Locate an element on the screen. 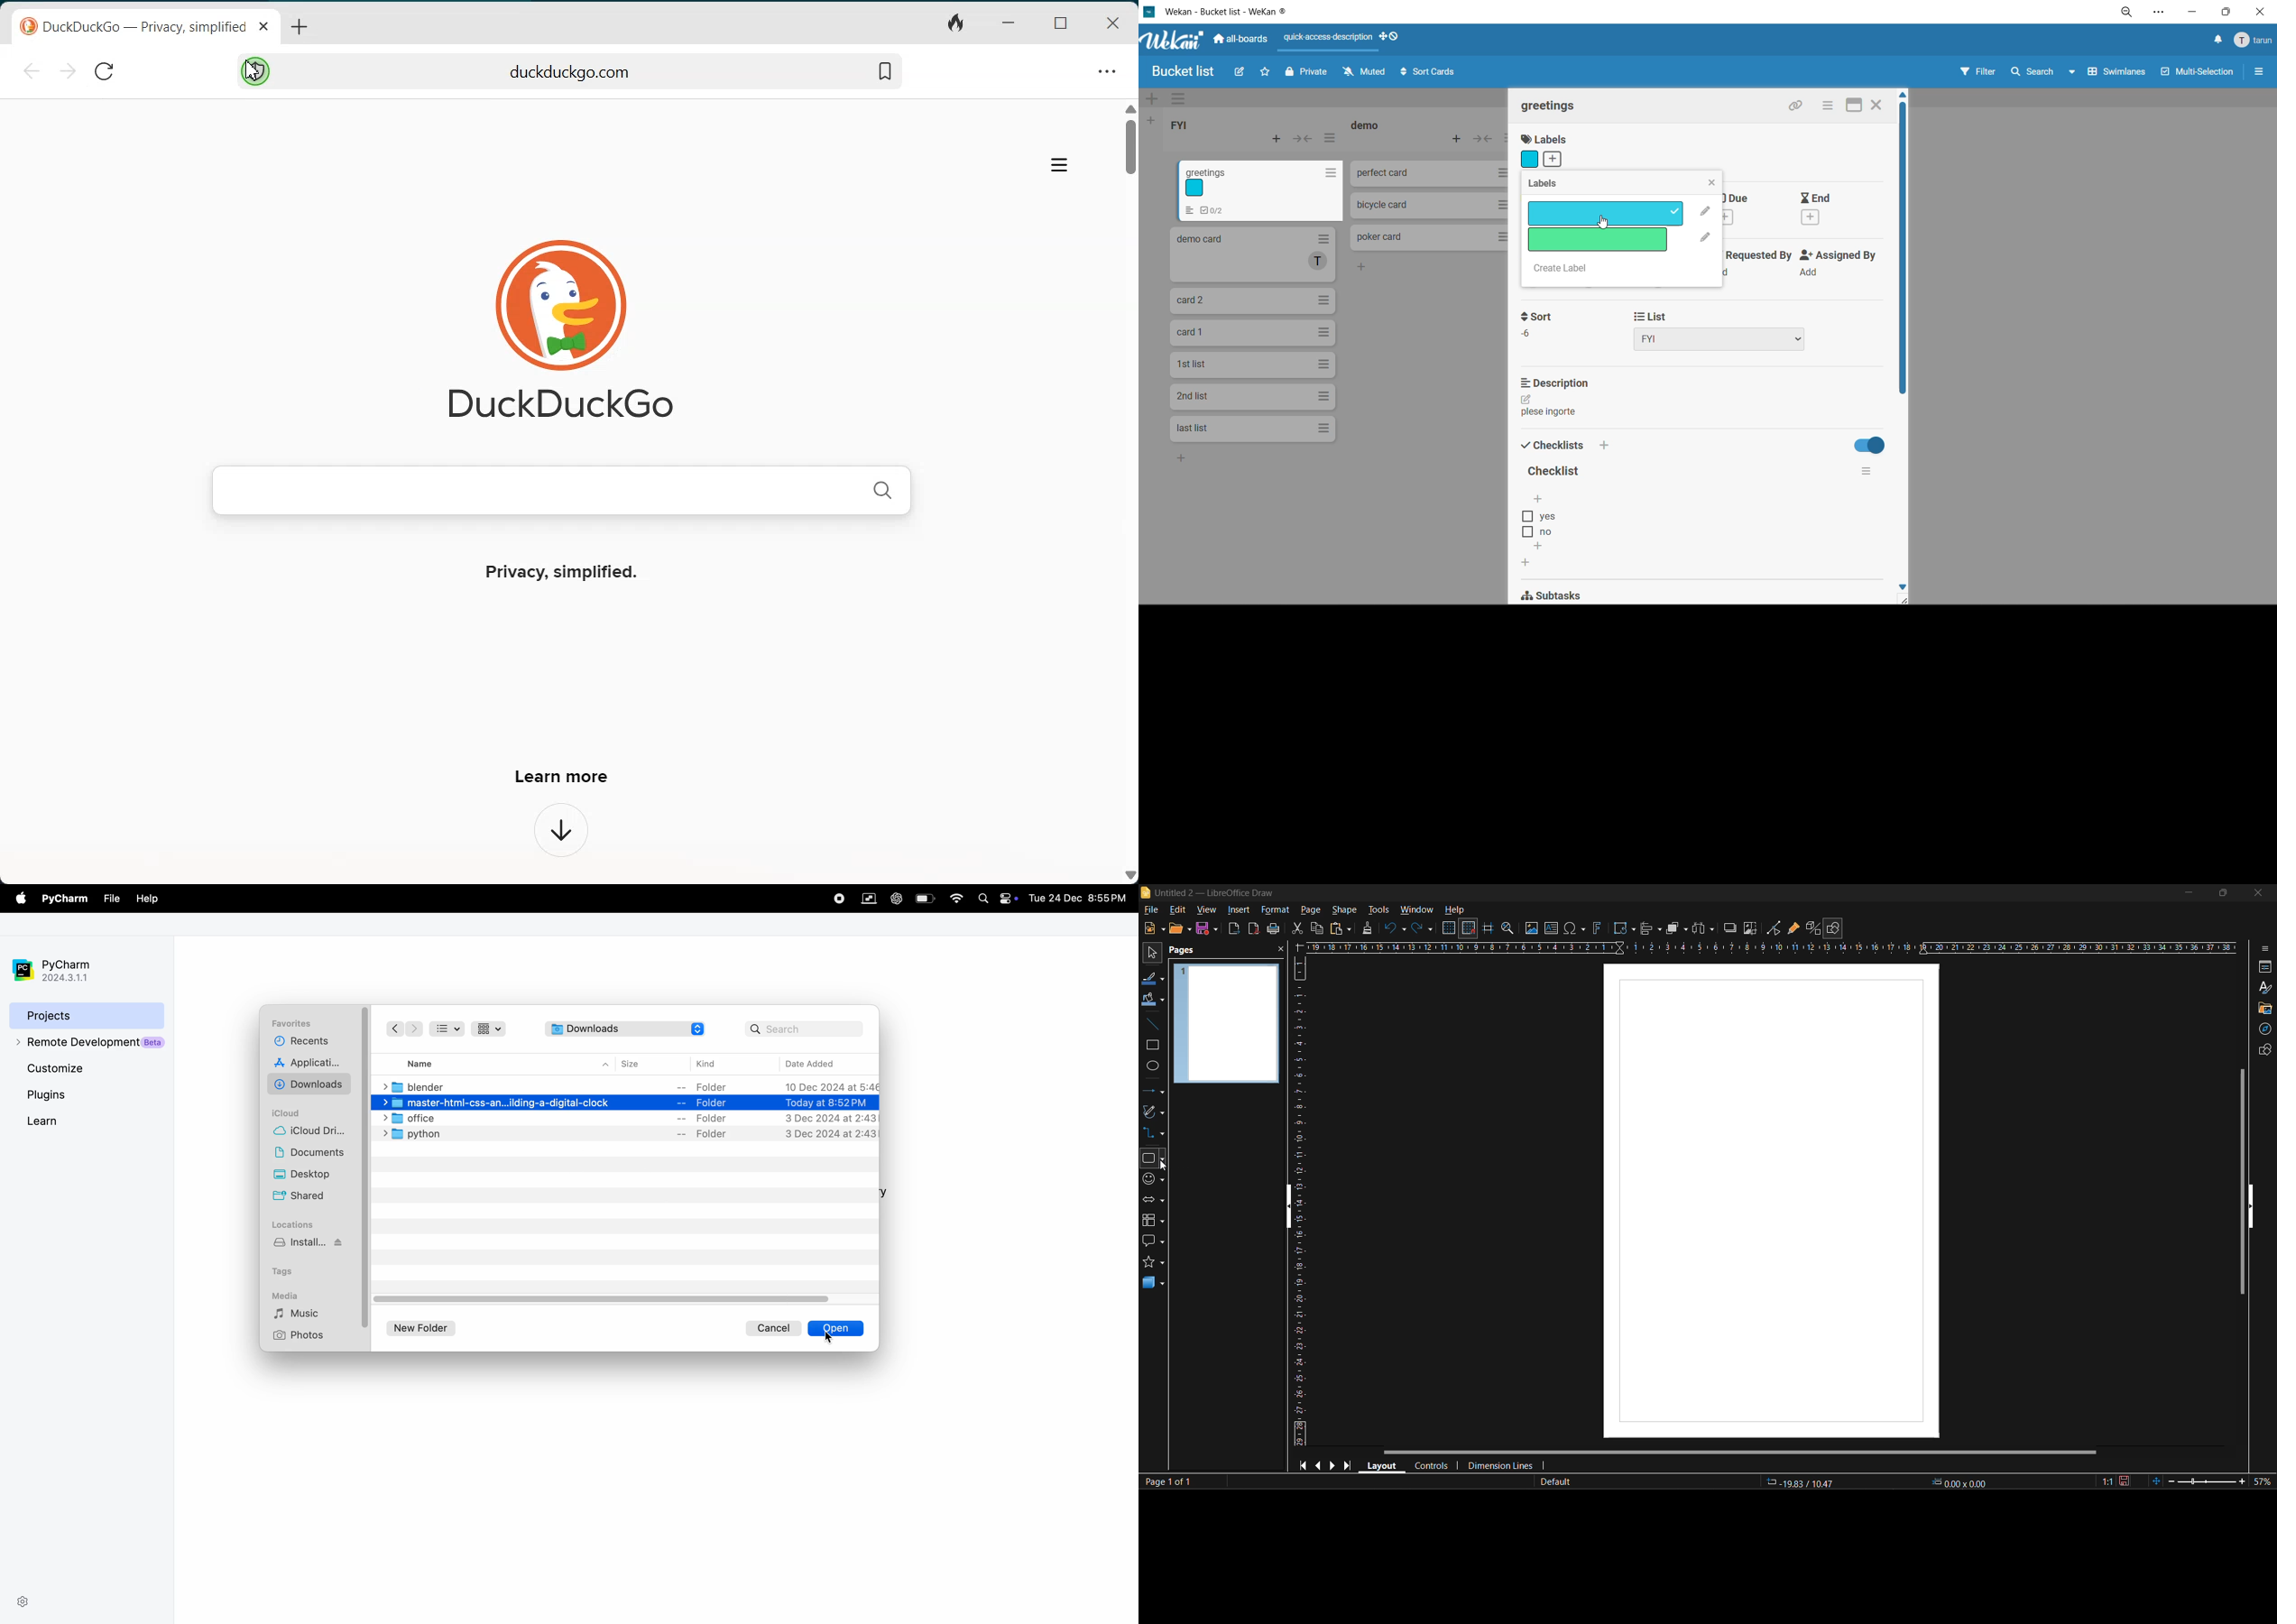 The width and height of the screenshot is (2296, 1624). install is located at coordinates (312, 1247).